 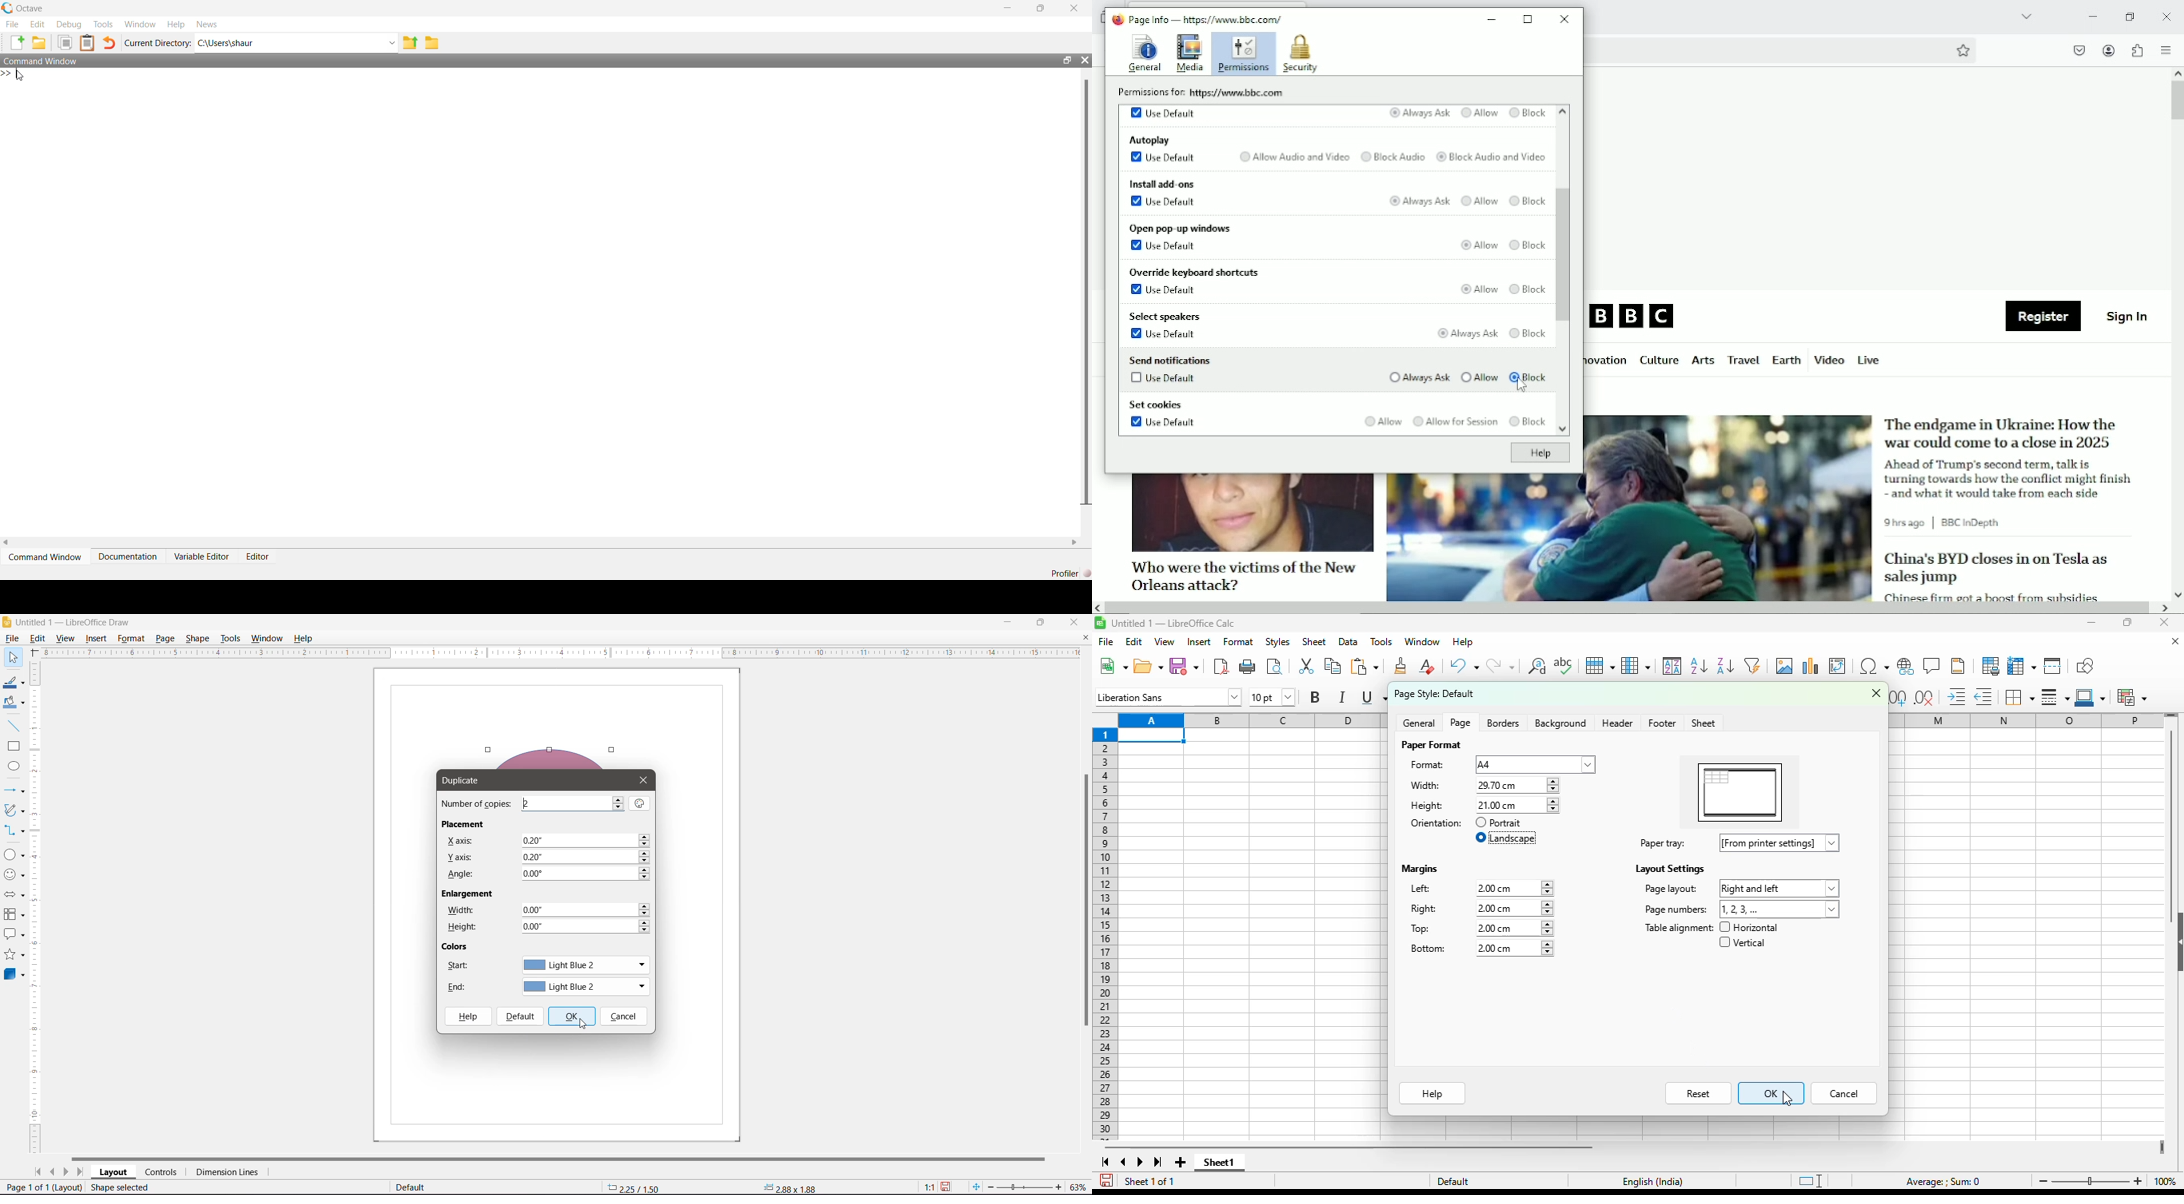 What do you see at coordinates (1749, 927) in the screenshot?
I see `horizontal` at bounding box center [1749, 927].